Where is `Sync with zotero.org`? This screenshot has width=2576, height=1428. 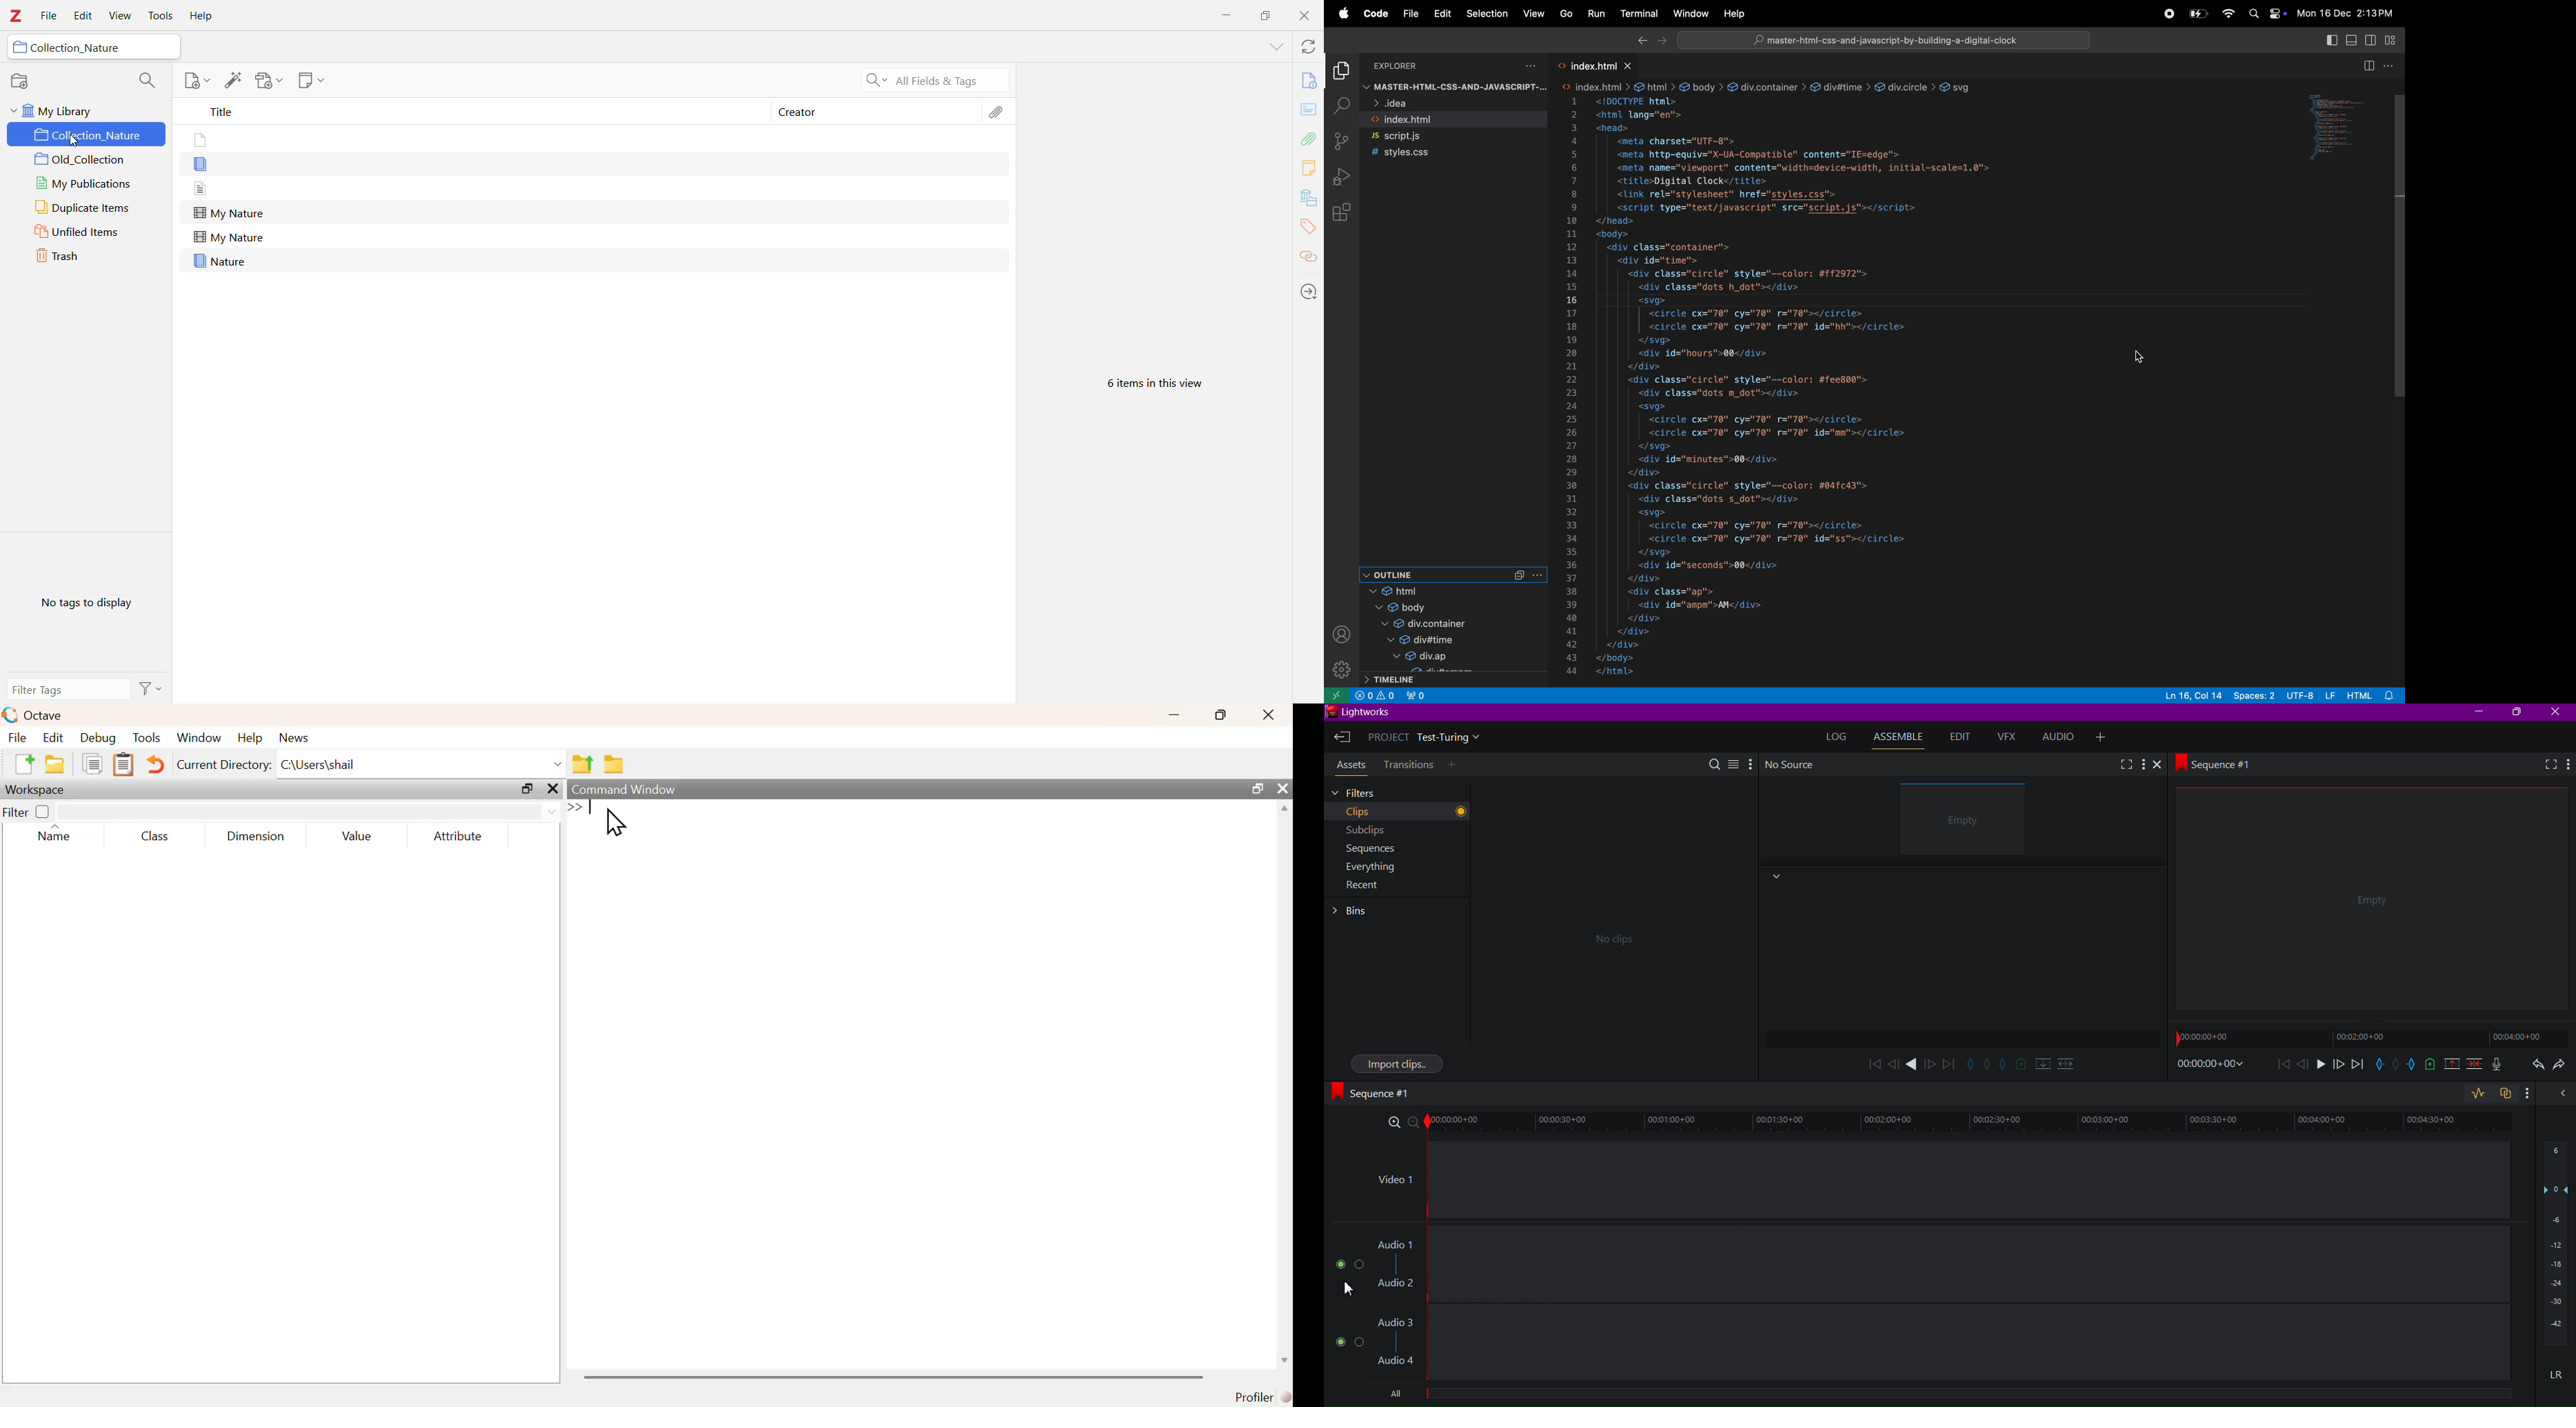
Sync with zotero.org is located at coordinates (1309, 48).